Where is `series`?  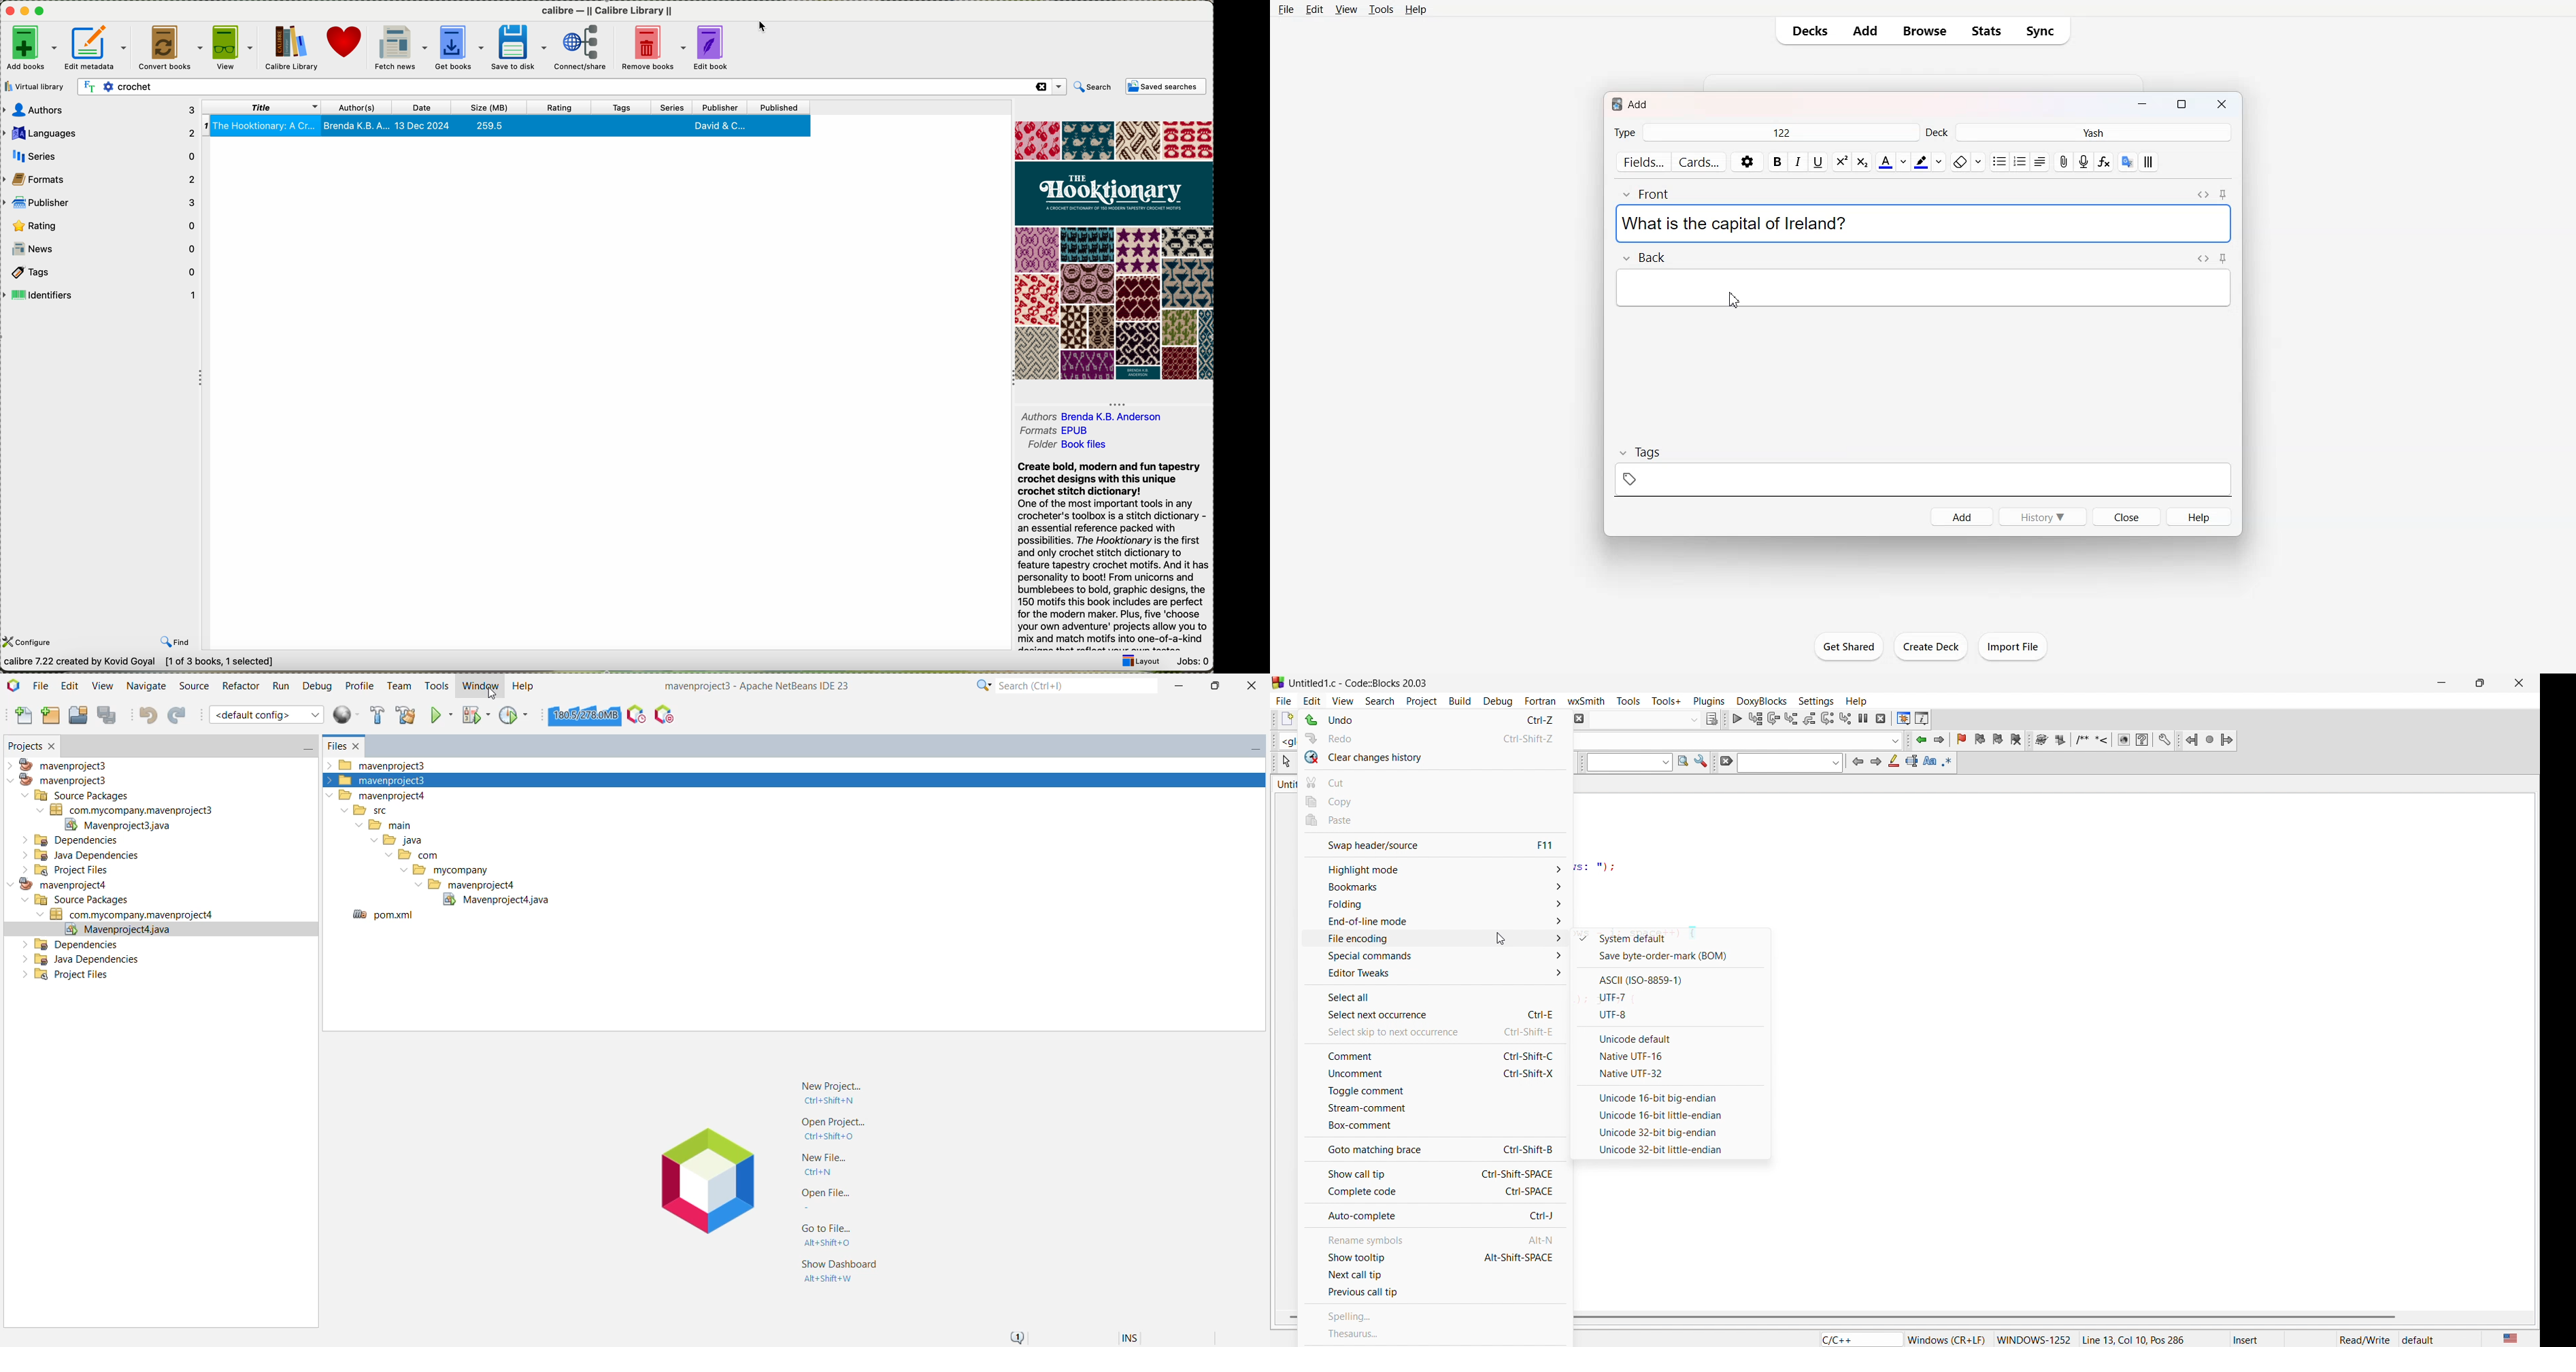
series is located at coordinates (103, 155).